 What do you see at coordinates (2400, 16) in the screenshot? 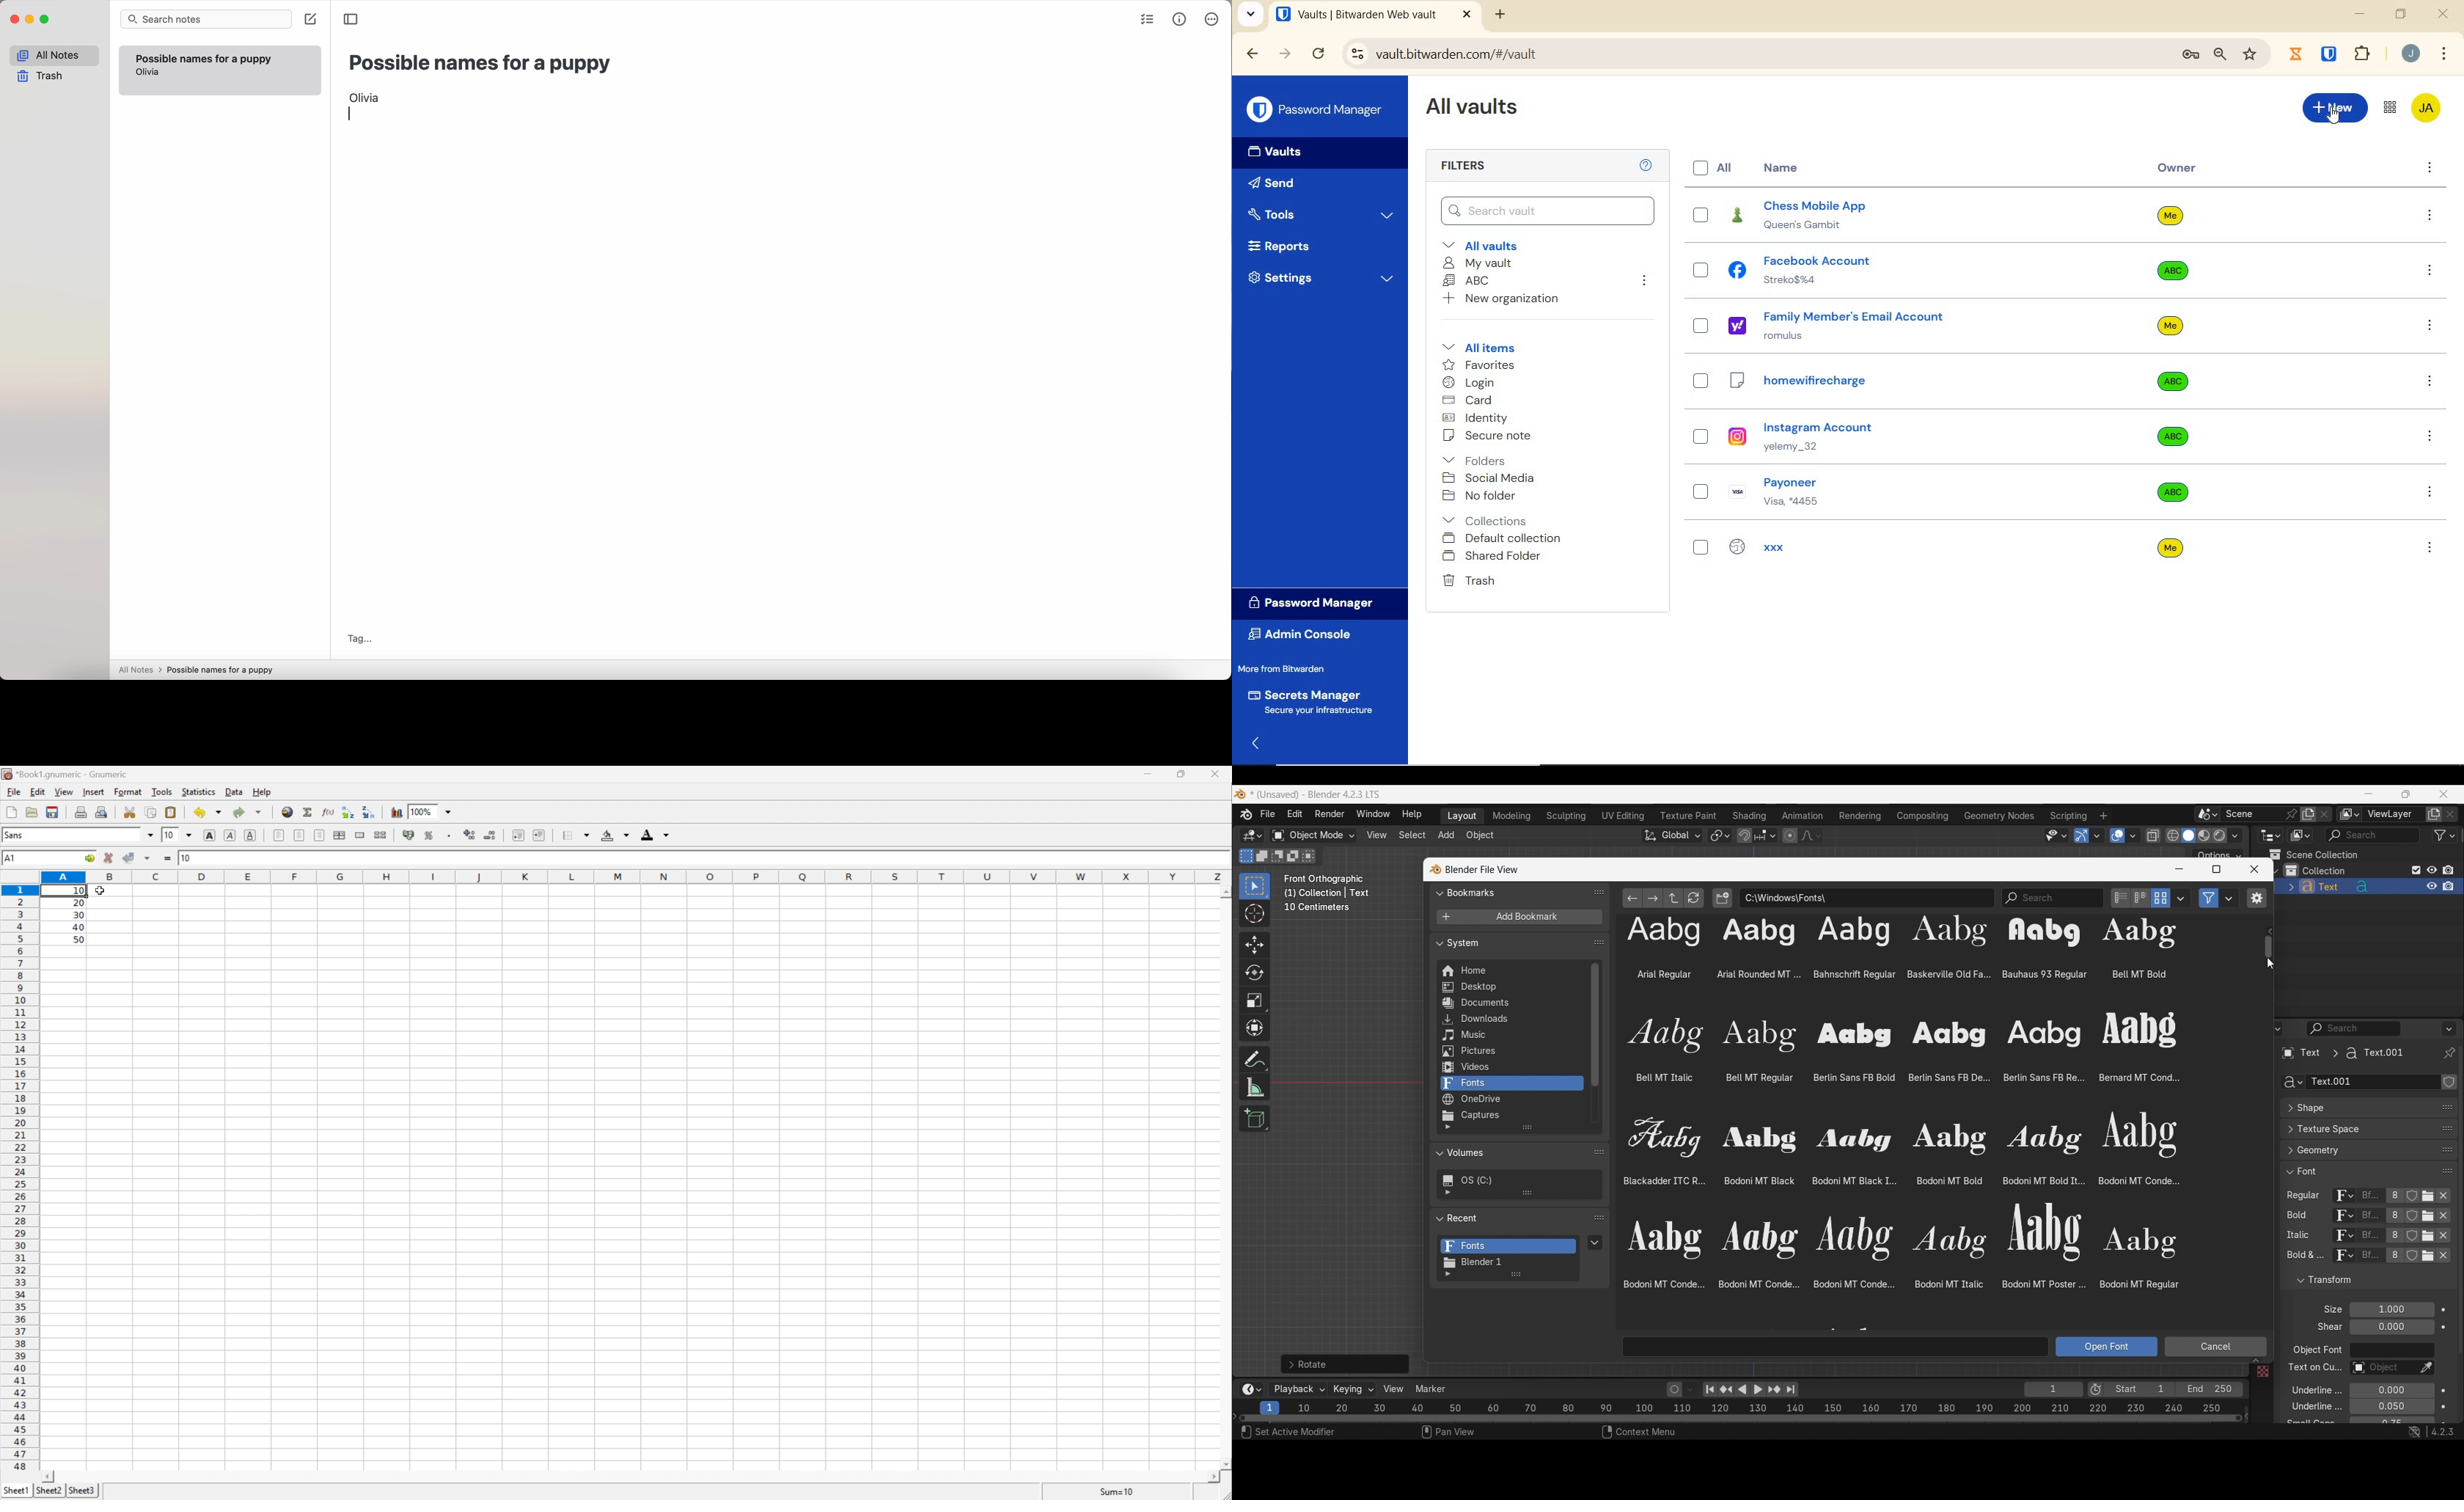
I see `RESTORE` at bounding box center [2400, 16].